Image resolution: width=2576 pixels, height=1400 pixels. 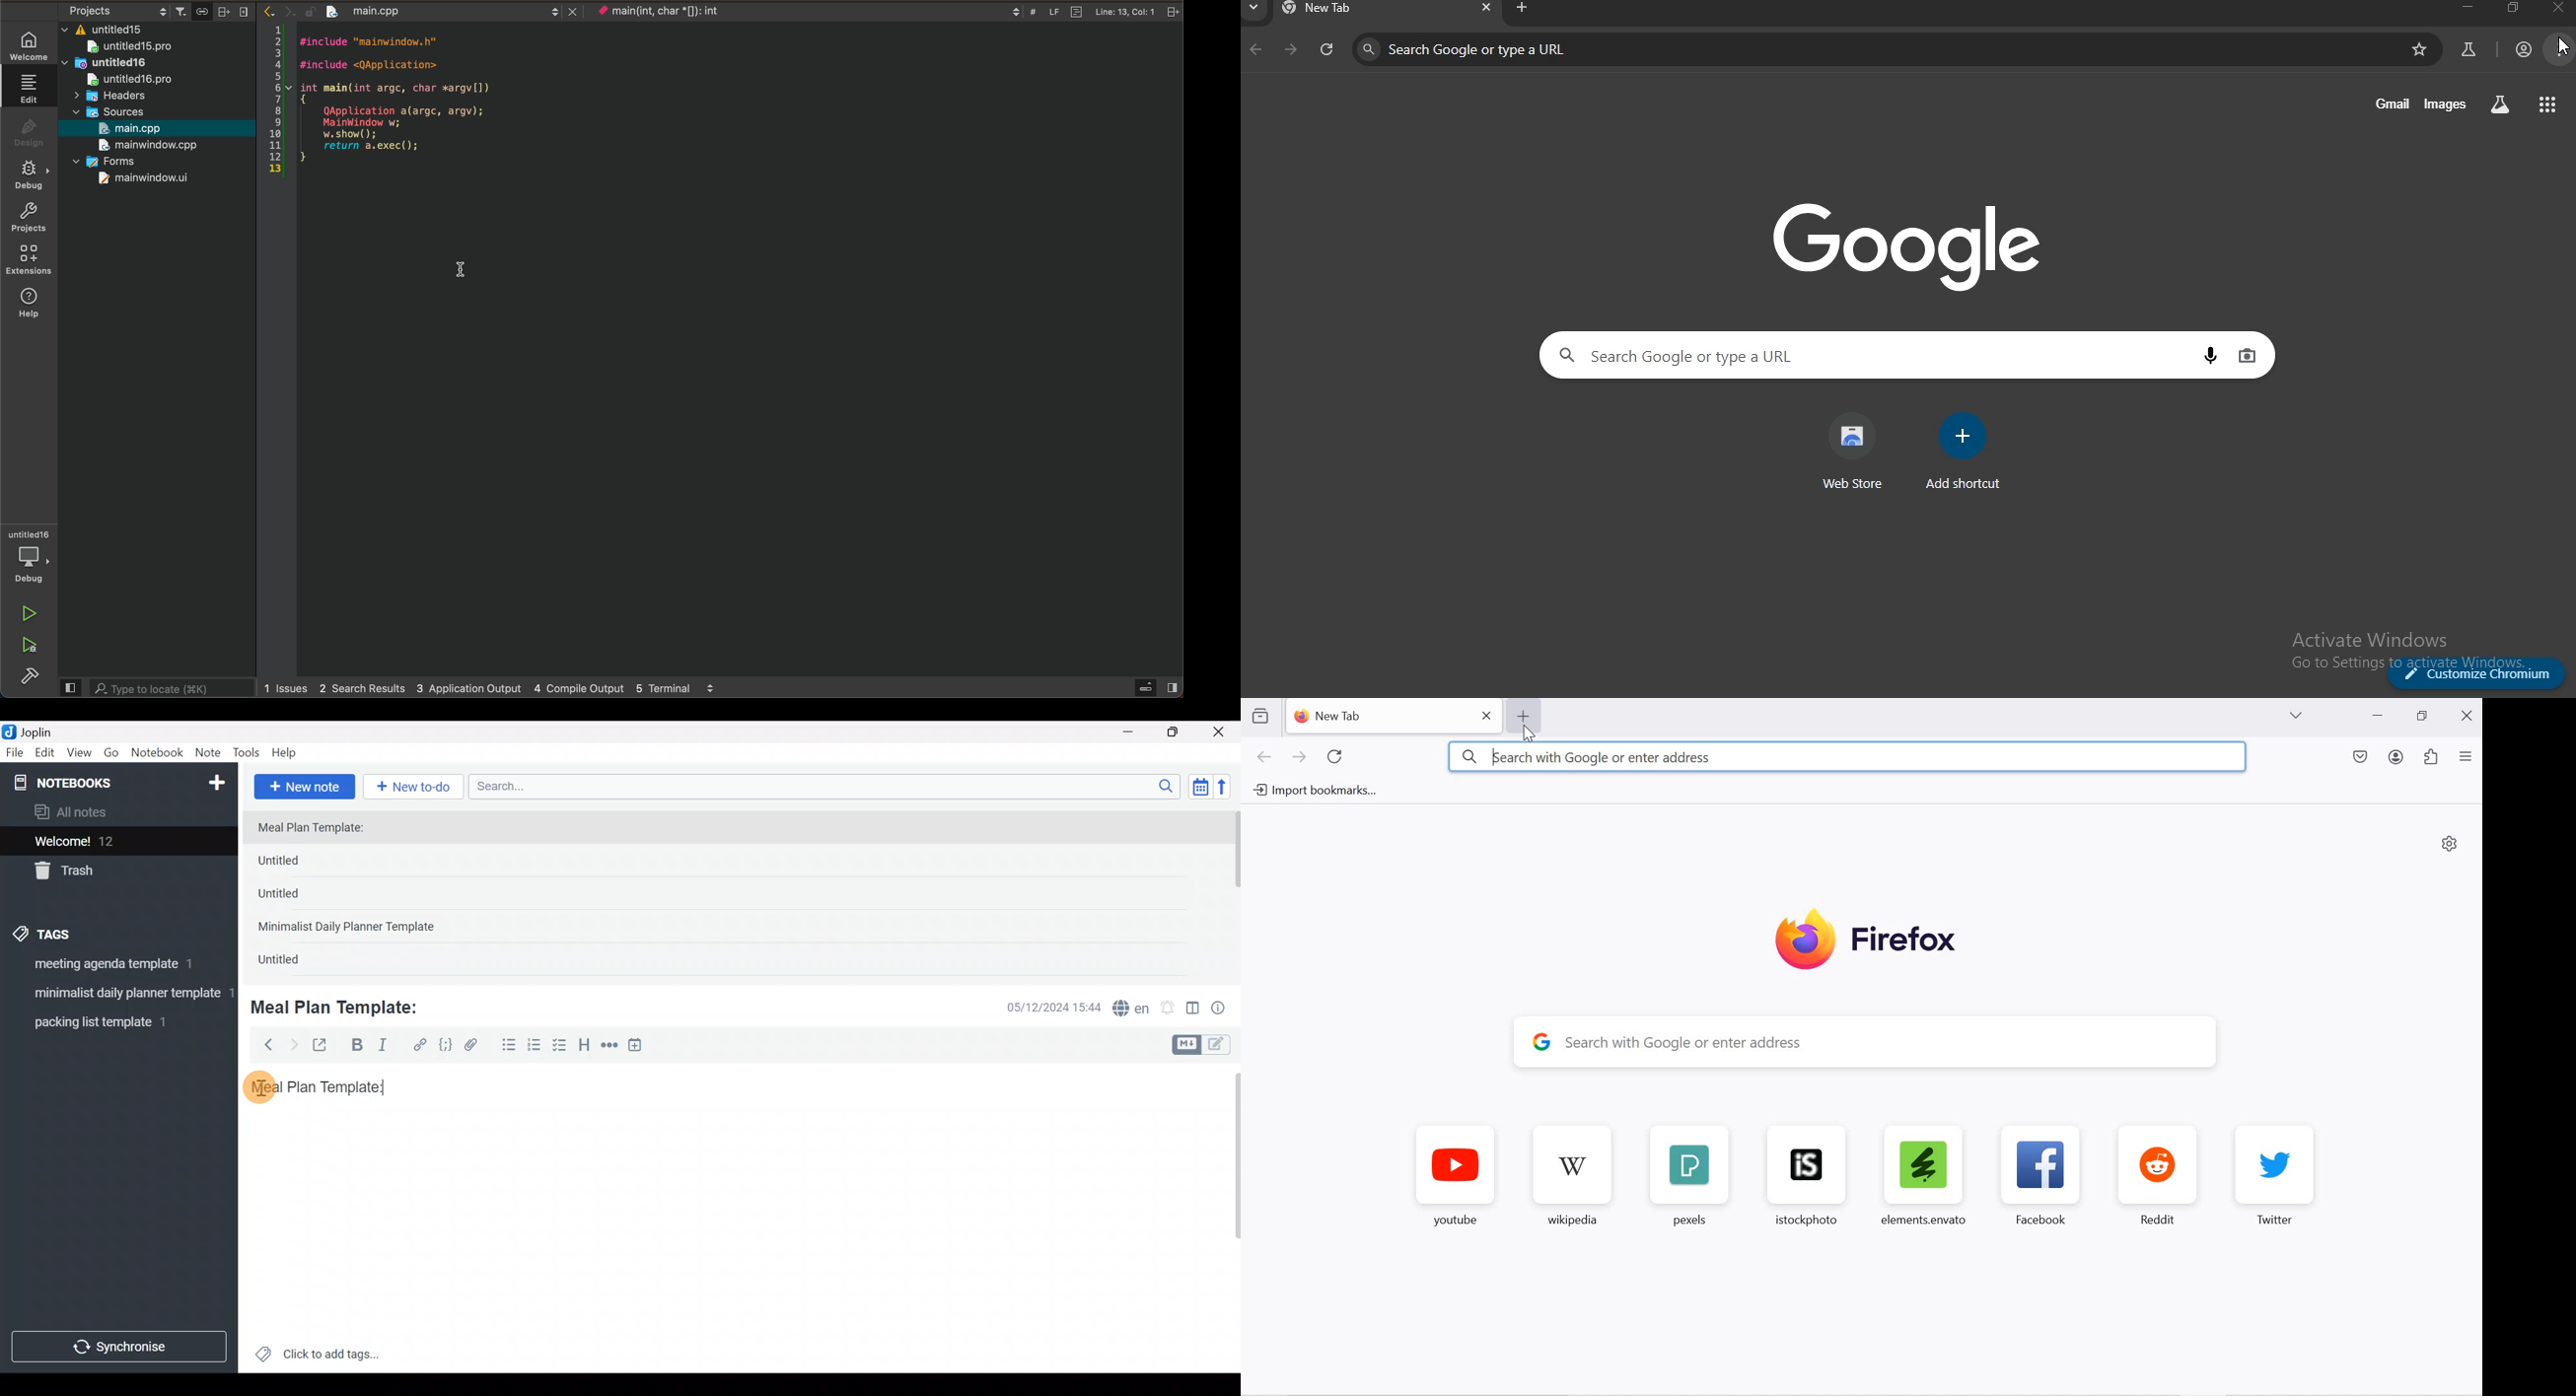 What do you see at coordinates (313, 1085) in the screenshot?
I see `Meal plan template` at bounding box center [313, 1085].